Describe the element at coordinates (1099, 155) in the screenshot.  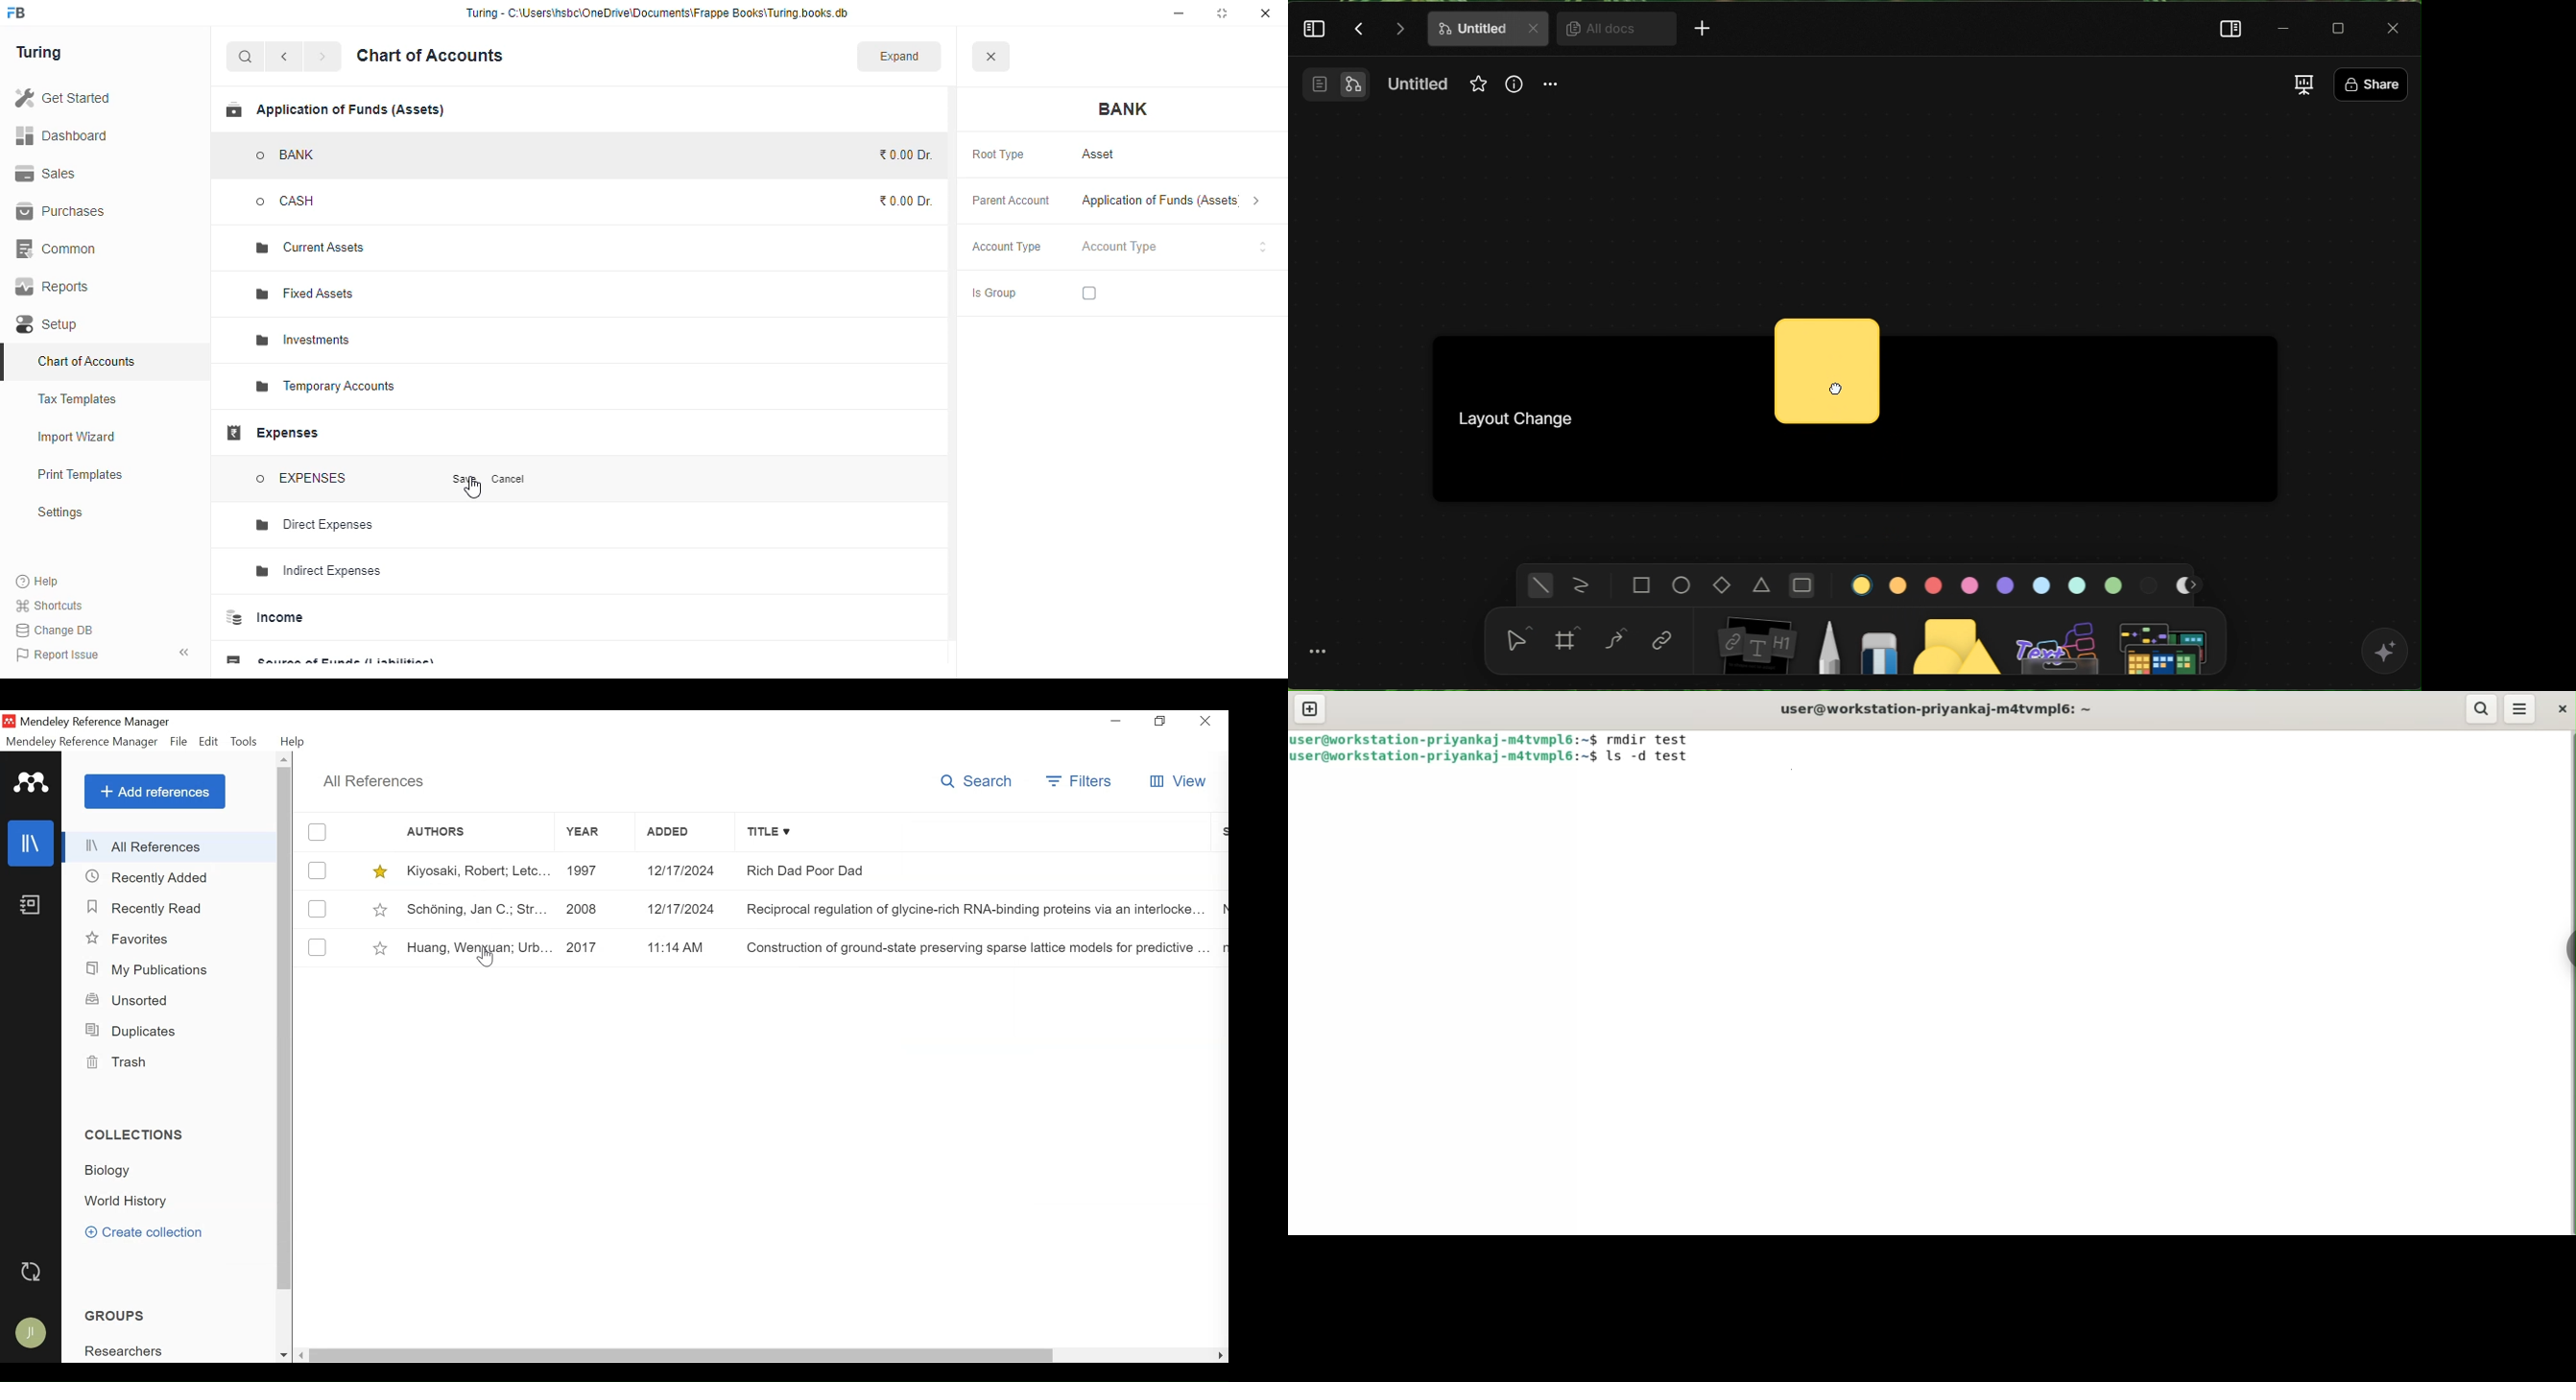
I see `asset` at that location.